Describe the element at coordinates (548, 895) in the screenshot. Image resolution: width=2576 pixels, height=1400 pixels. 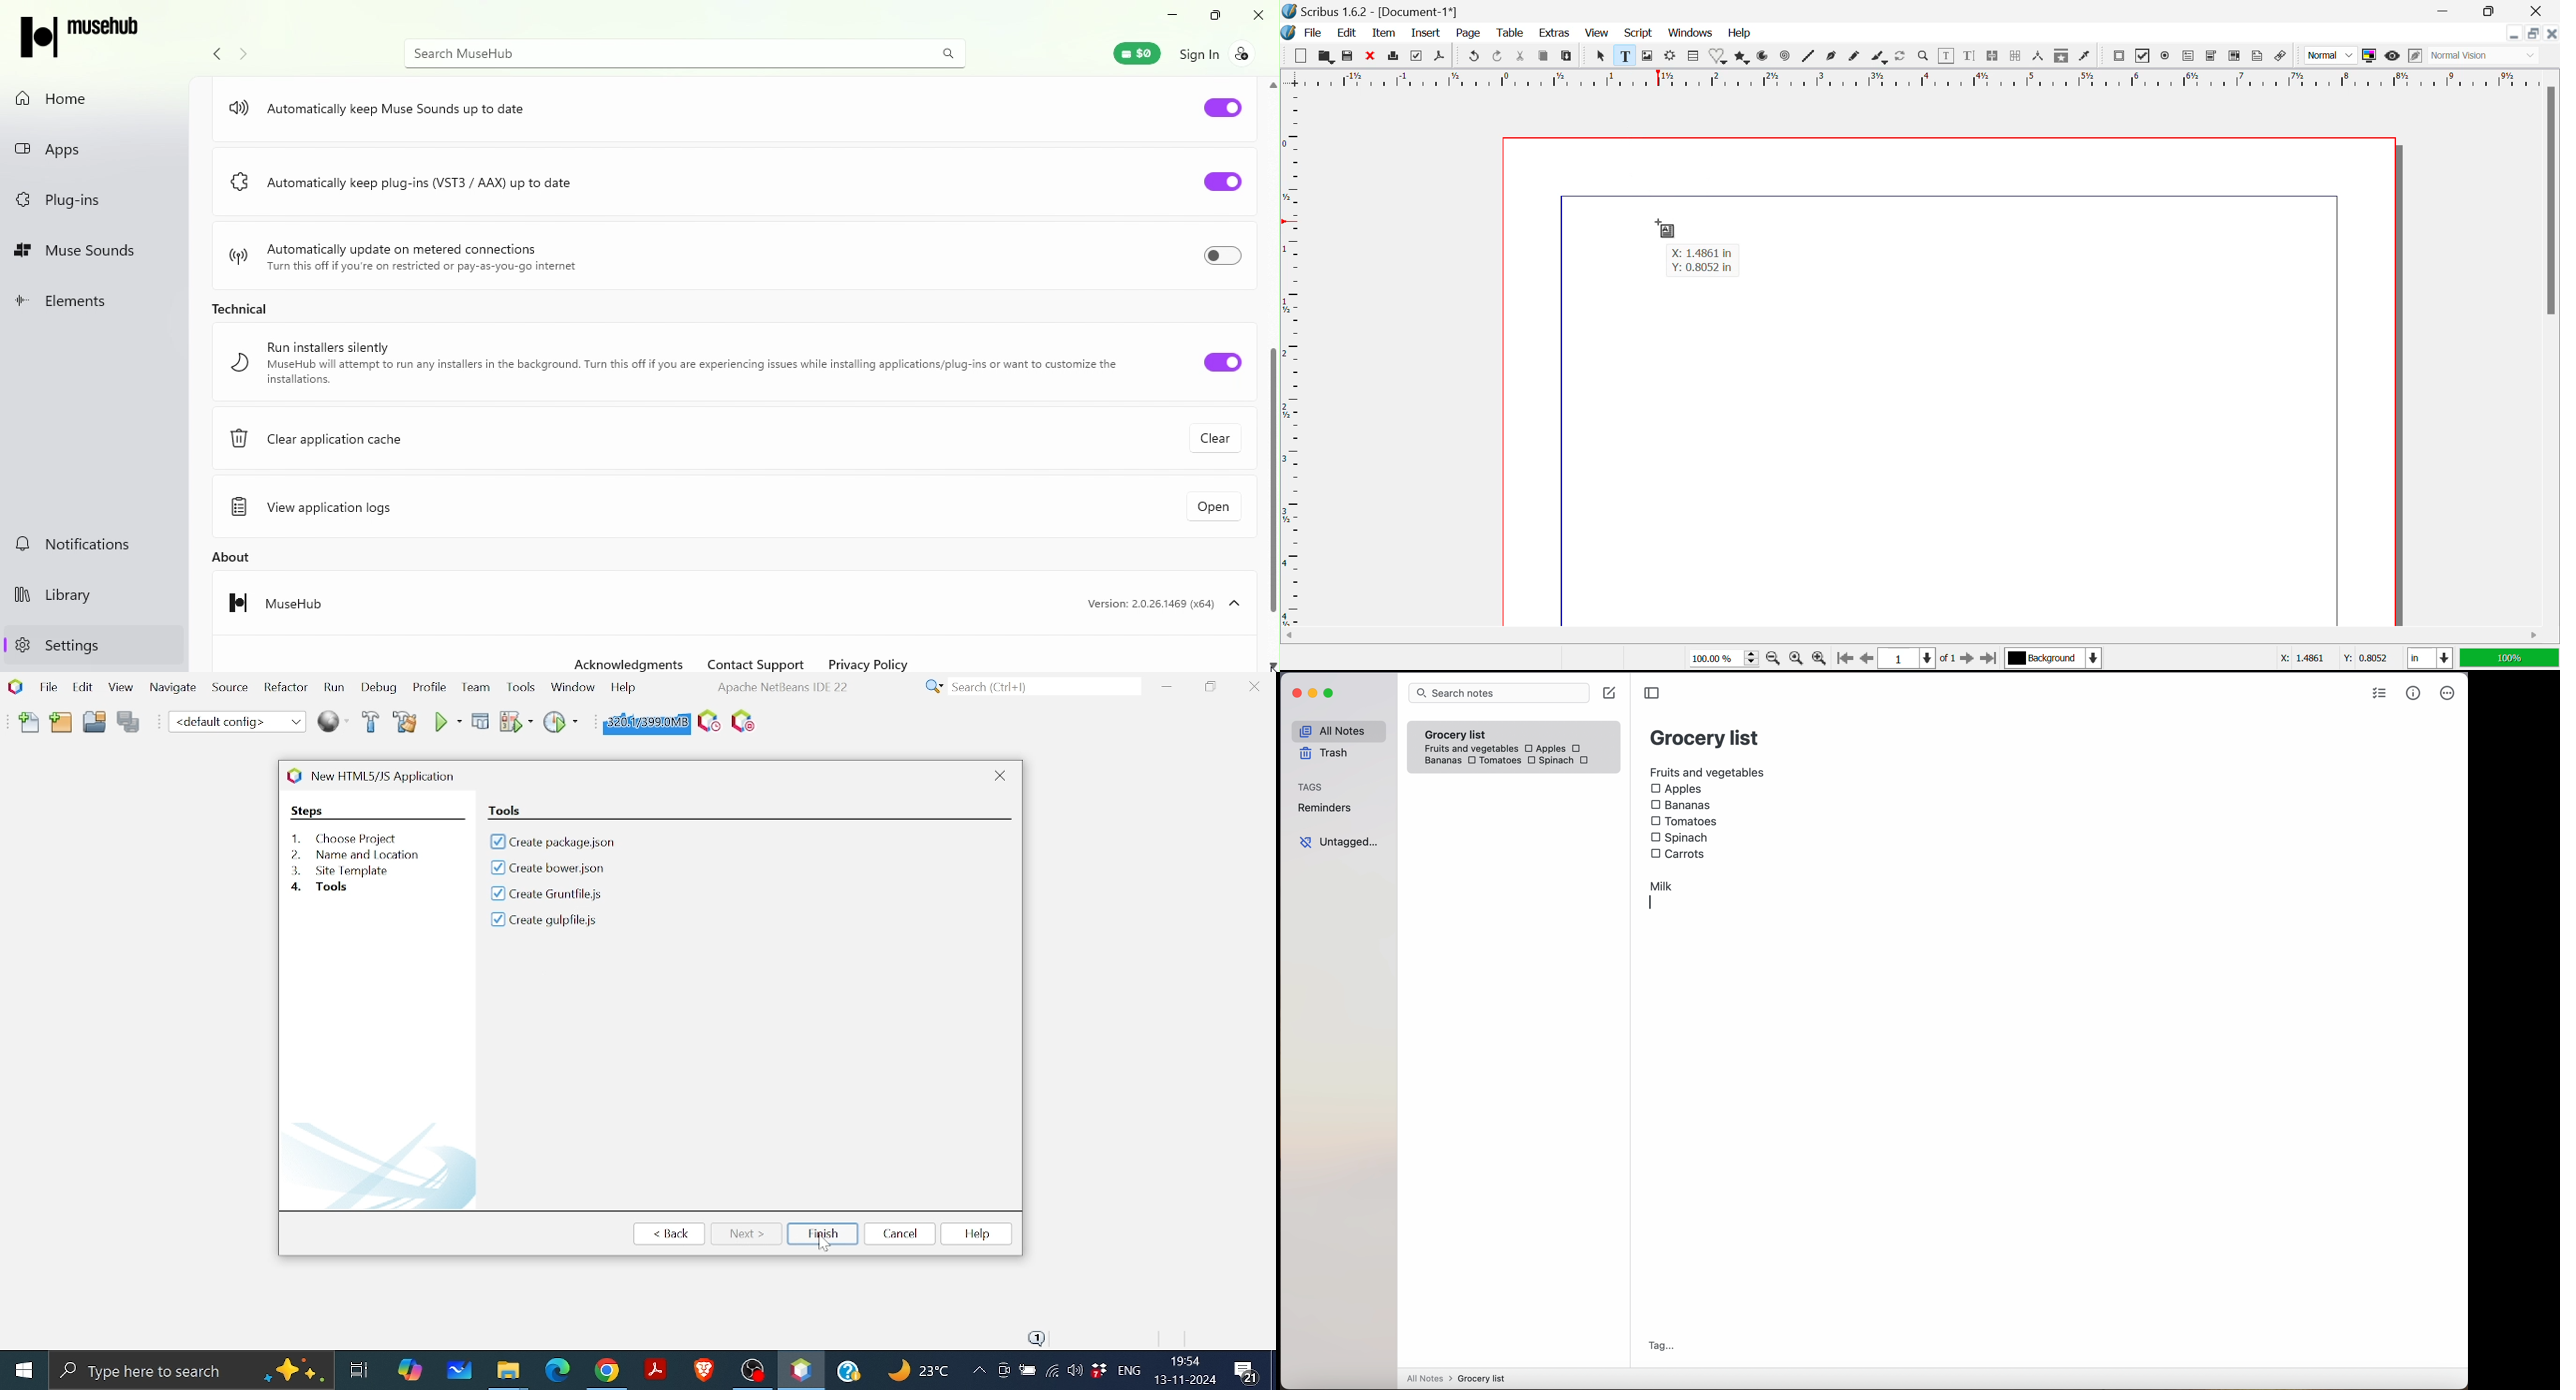
I see `Create funtpile.js` at that location.